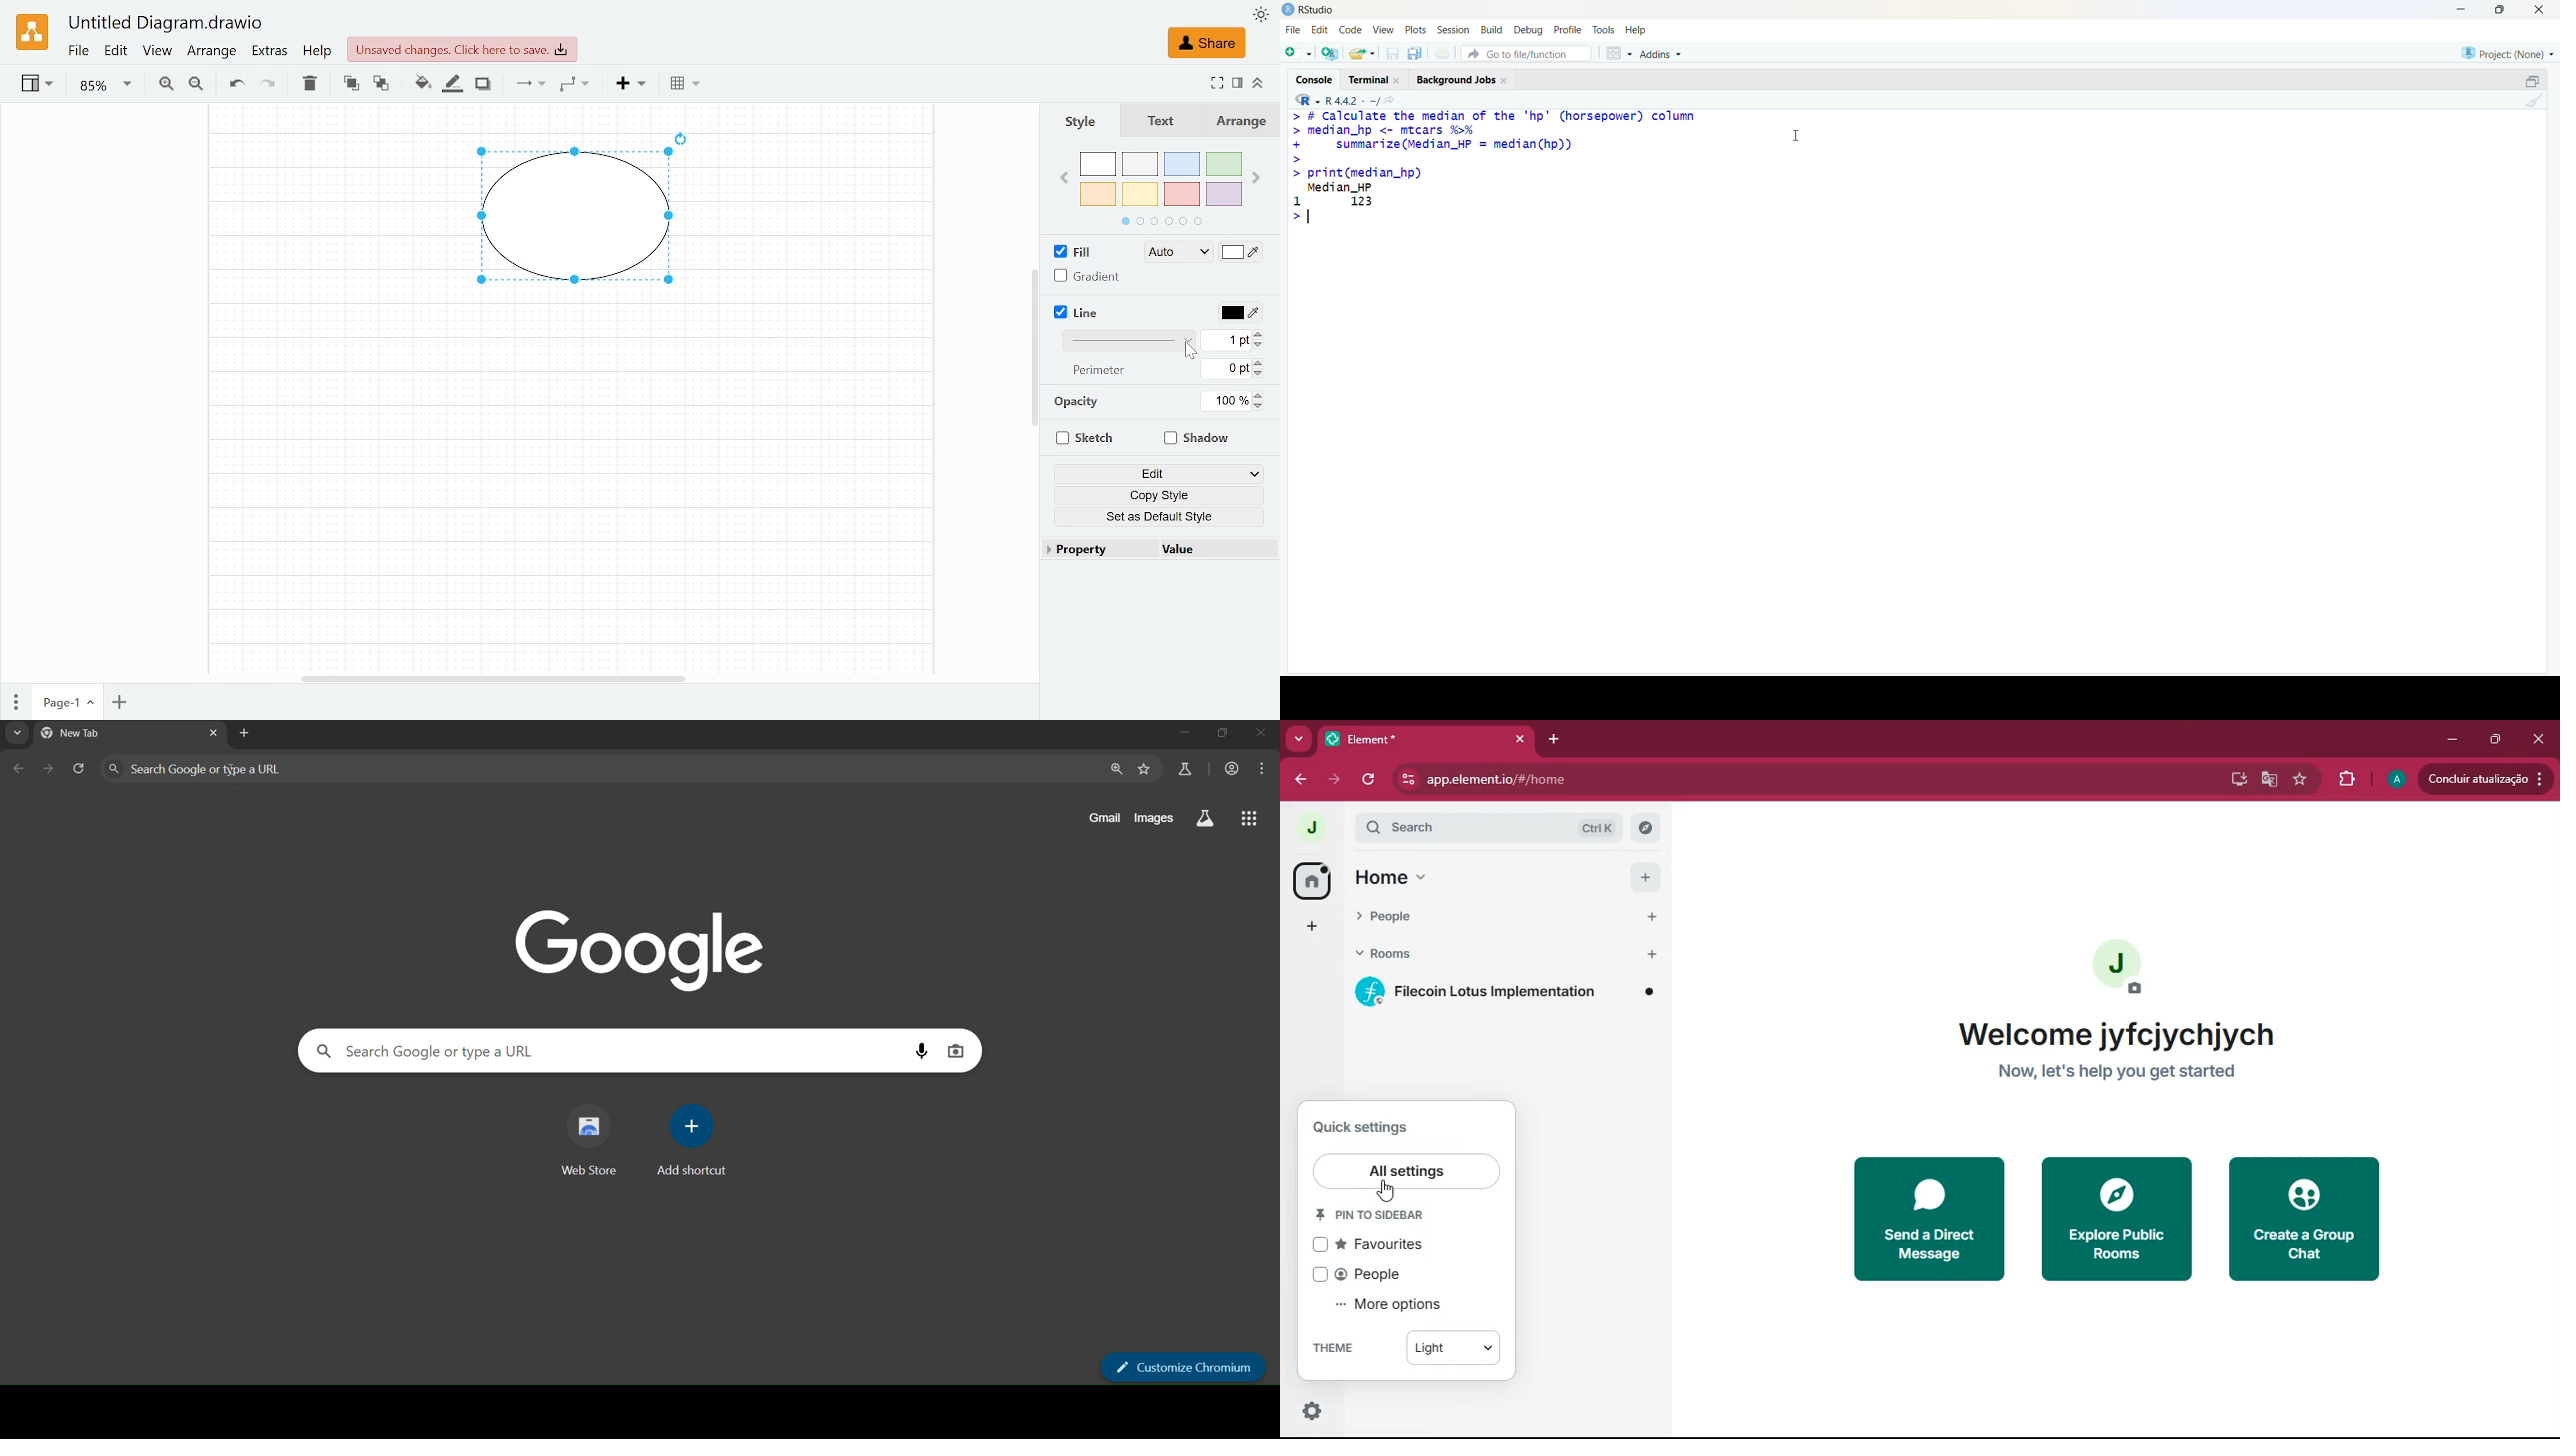 The image size is (2576, 1456). What do you see at coordinates (1475, 827) in the screenshot?
I see `search ctrl + k` at bounding box center [1475, 827].